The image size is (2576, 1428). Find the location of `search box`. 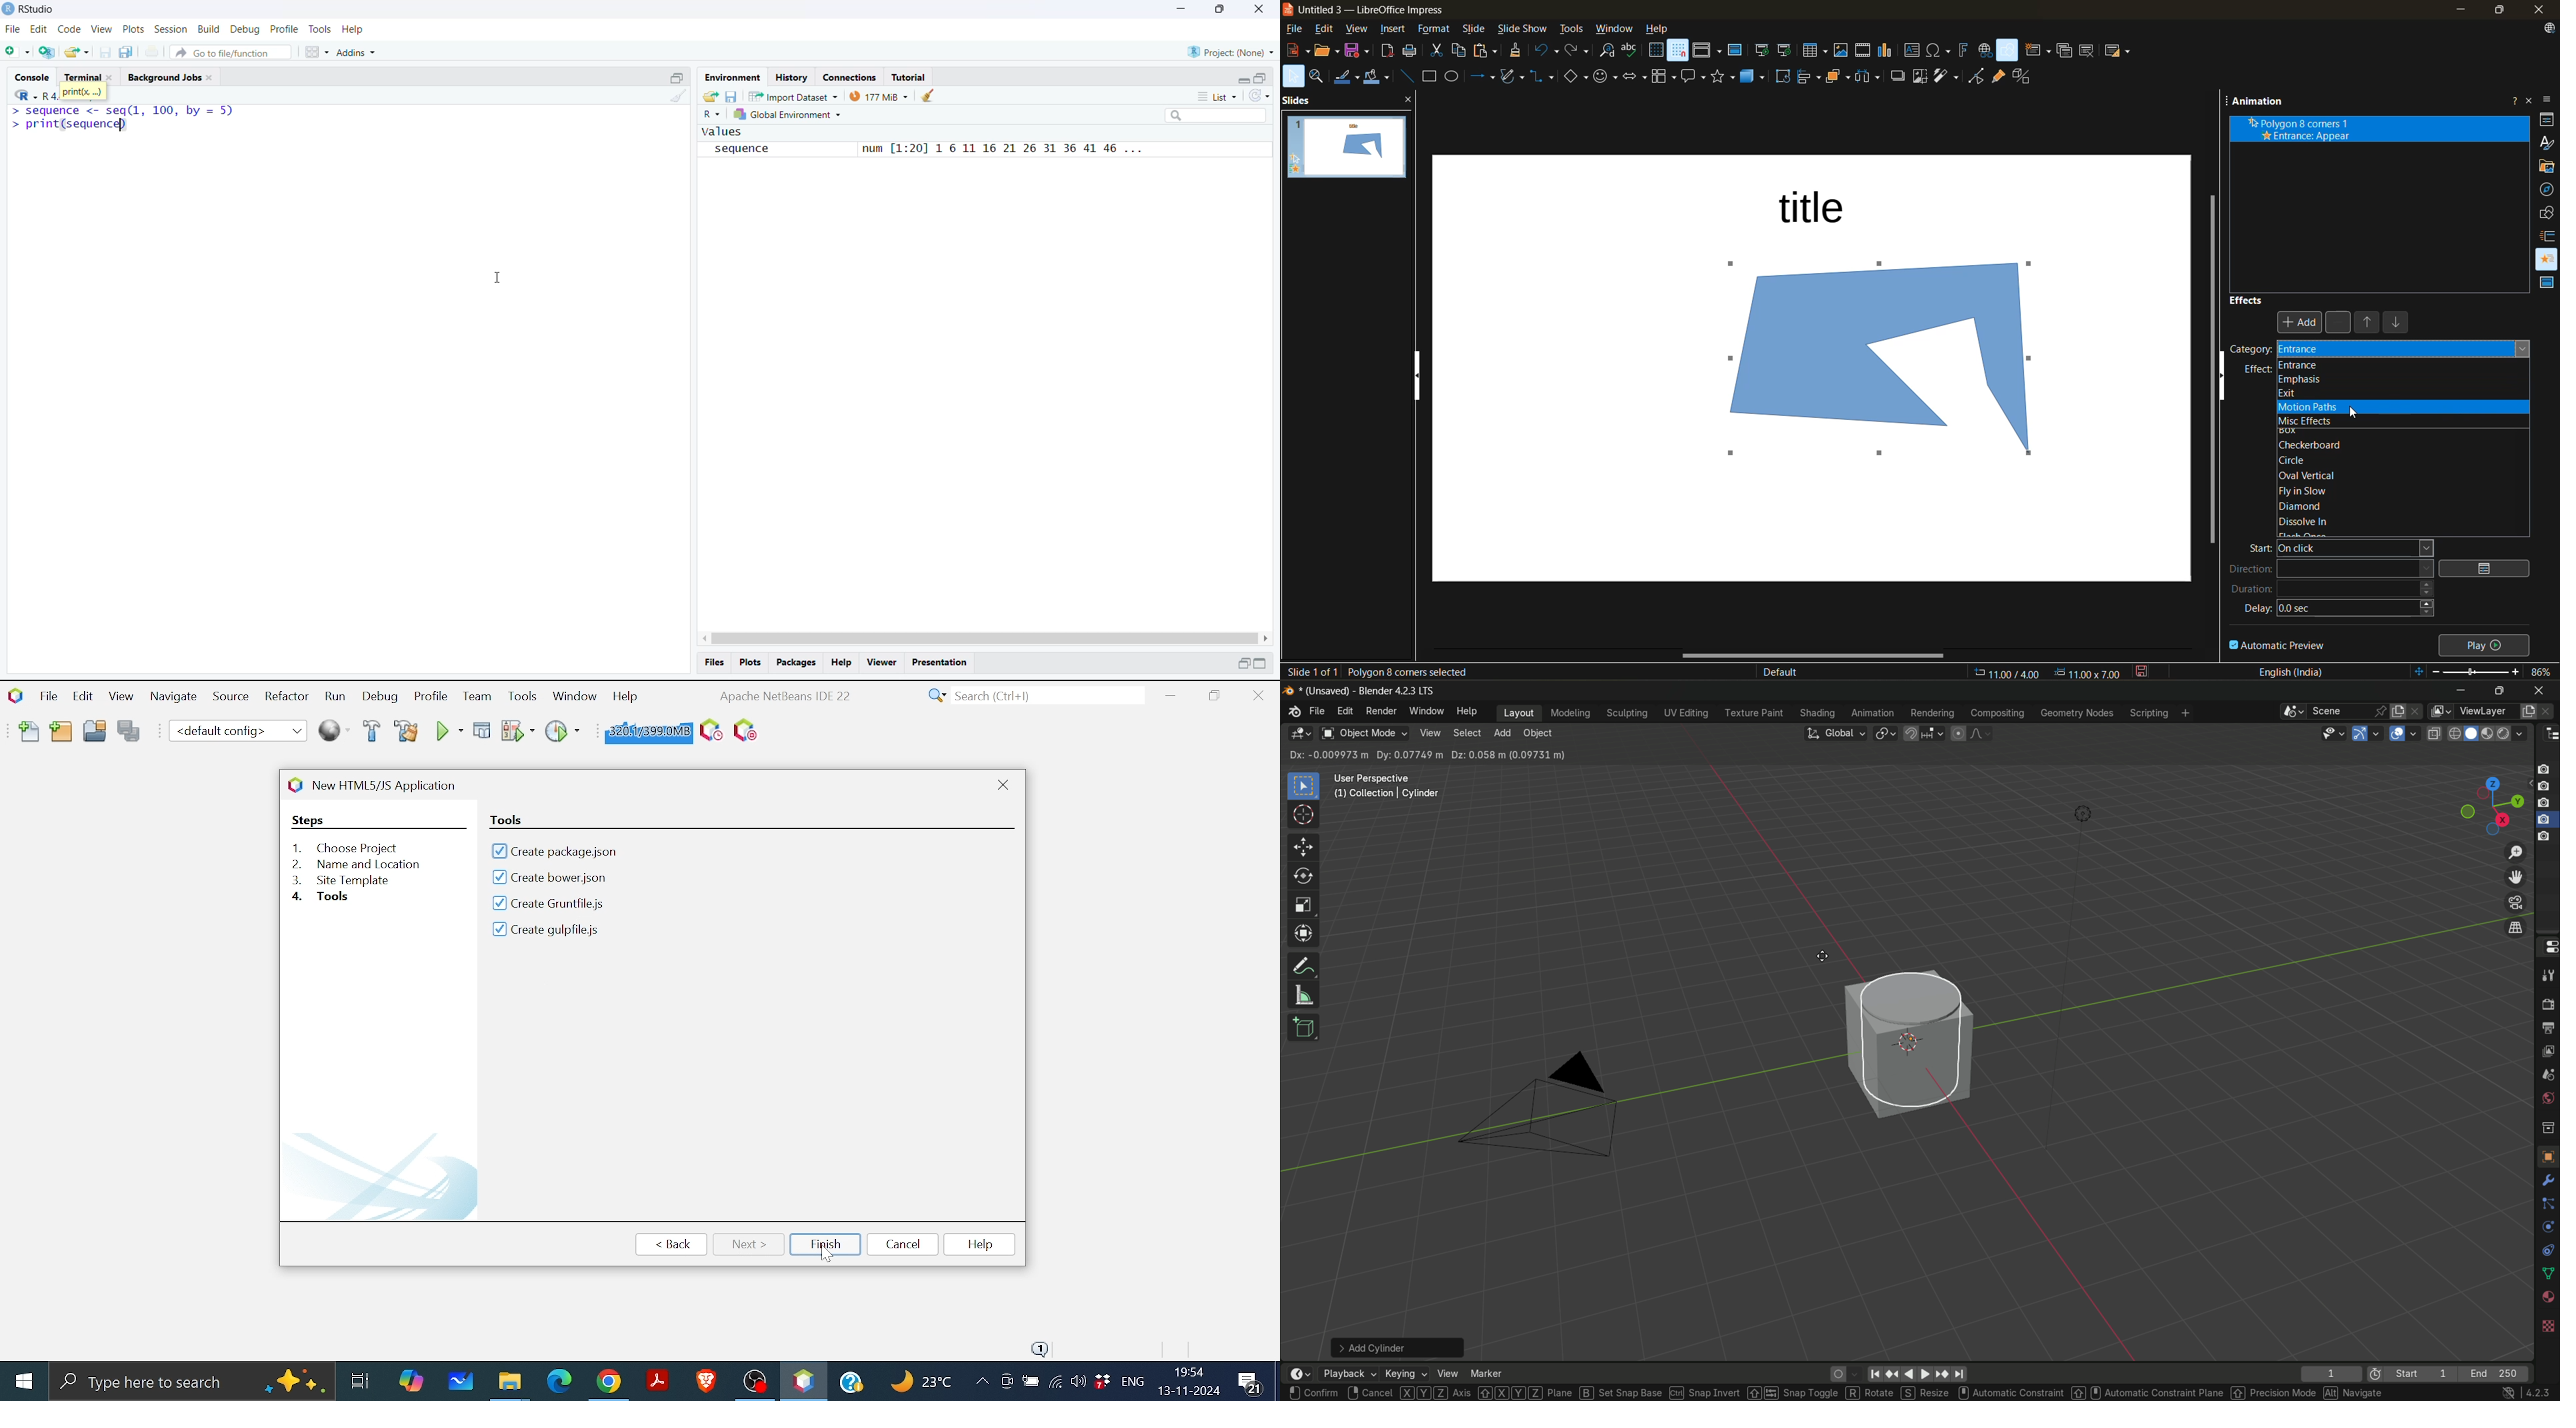

search box is located at coordinates (1219, 115).